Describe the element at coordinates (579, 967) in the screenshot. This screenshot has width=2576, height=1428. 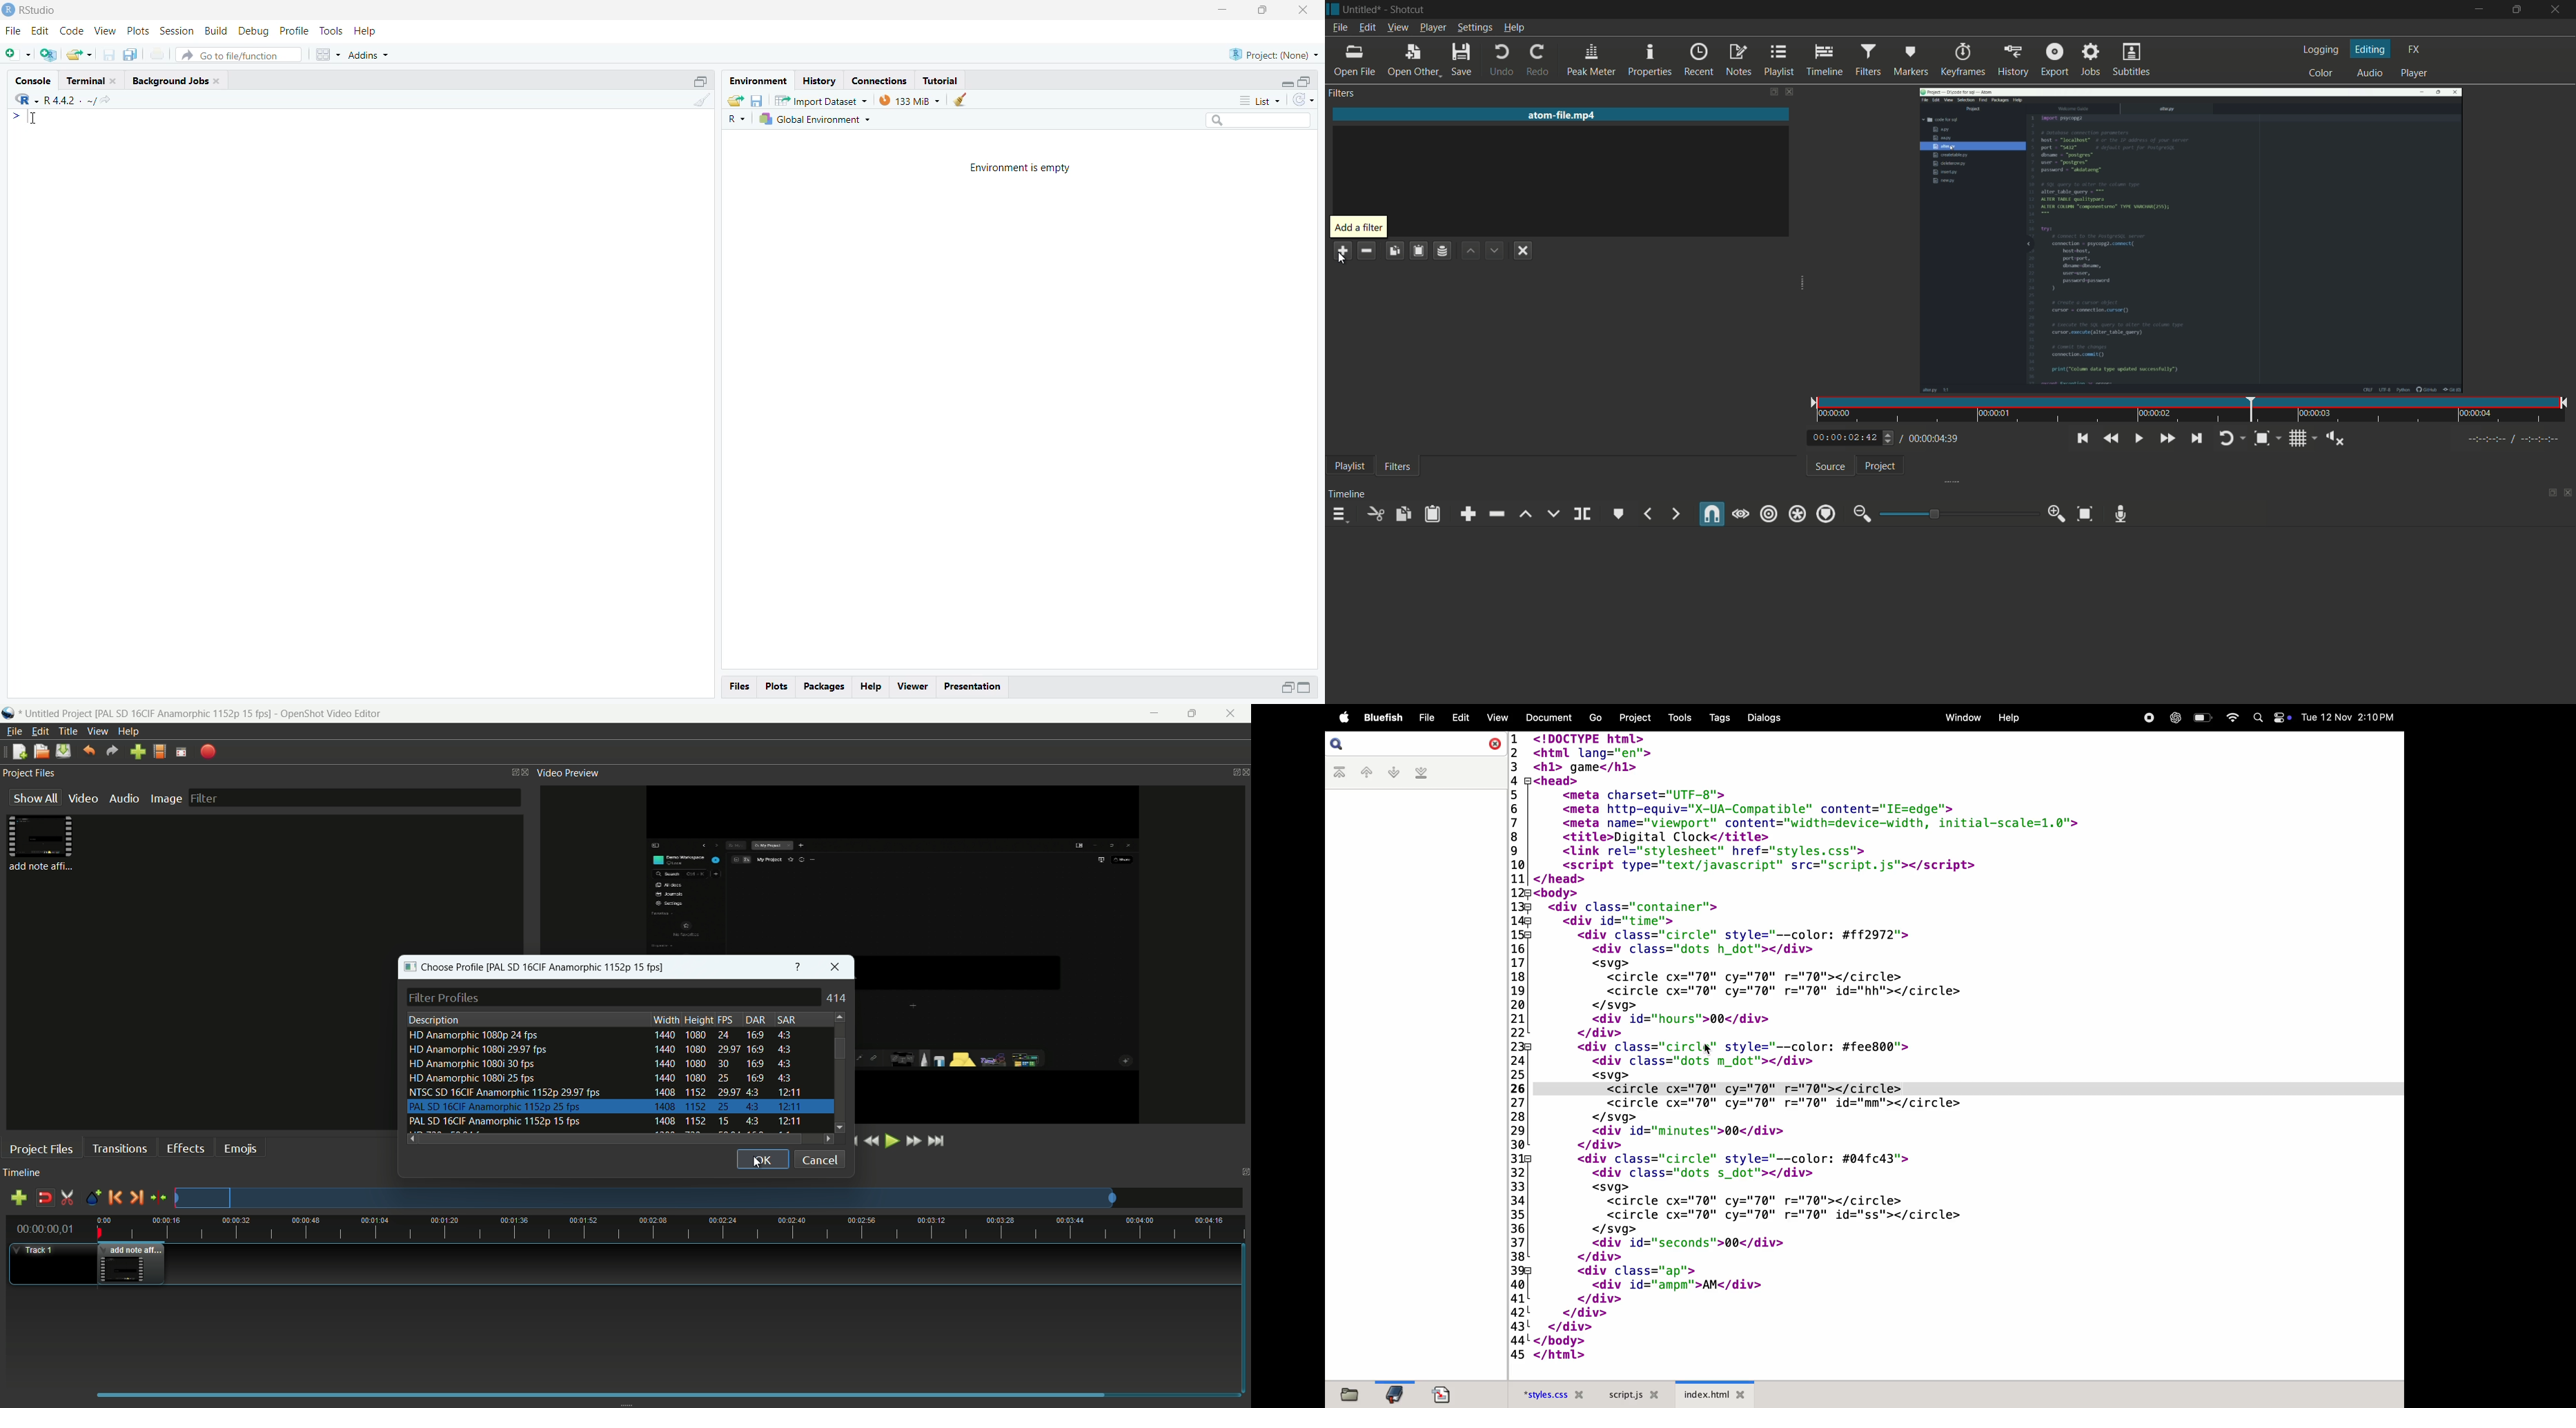
I see `current profile` at that location.